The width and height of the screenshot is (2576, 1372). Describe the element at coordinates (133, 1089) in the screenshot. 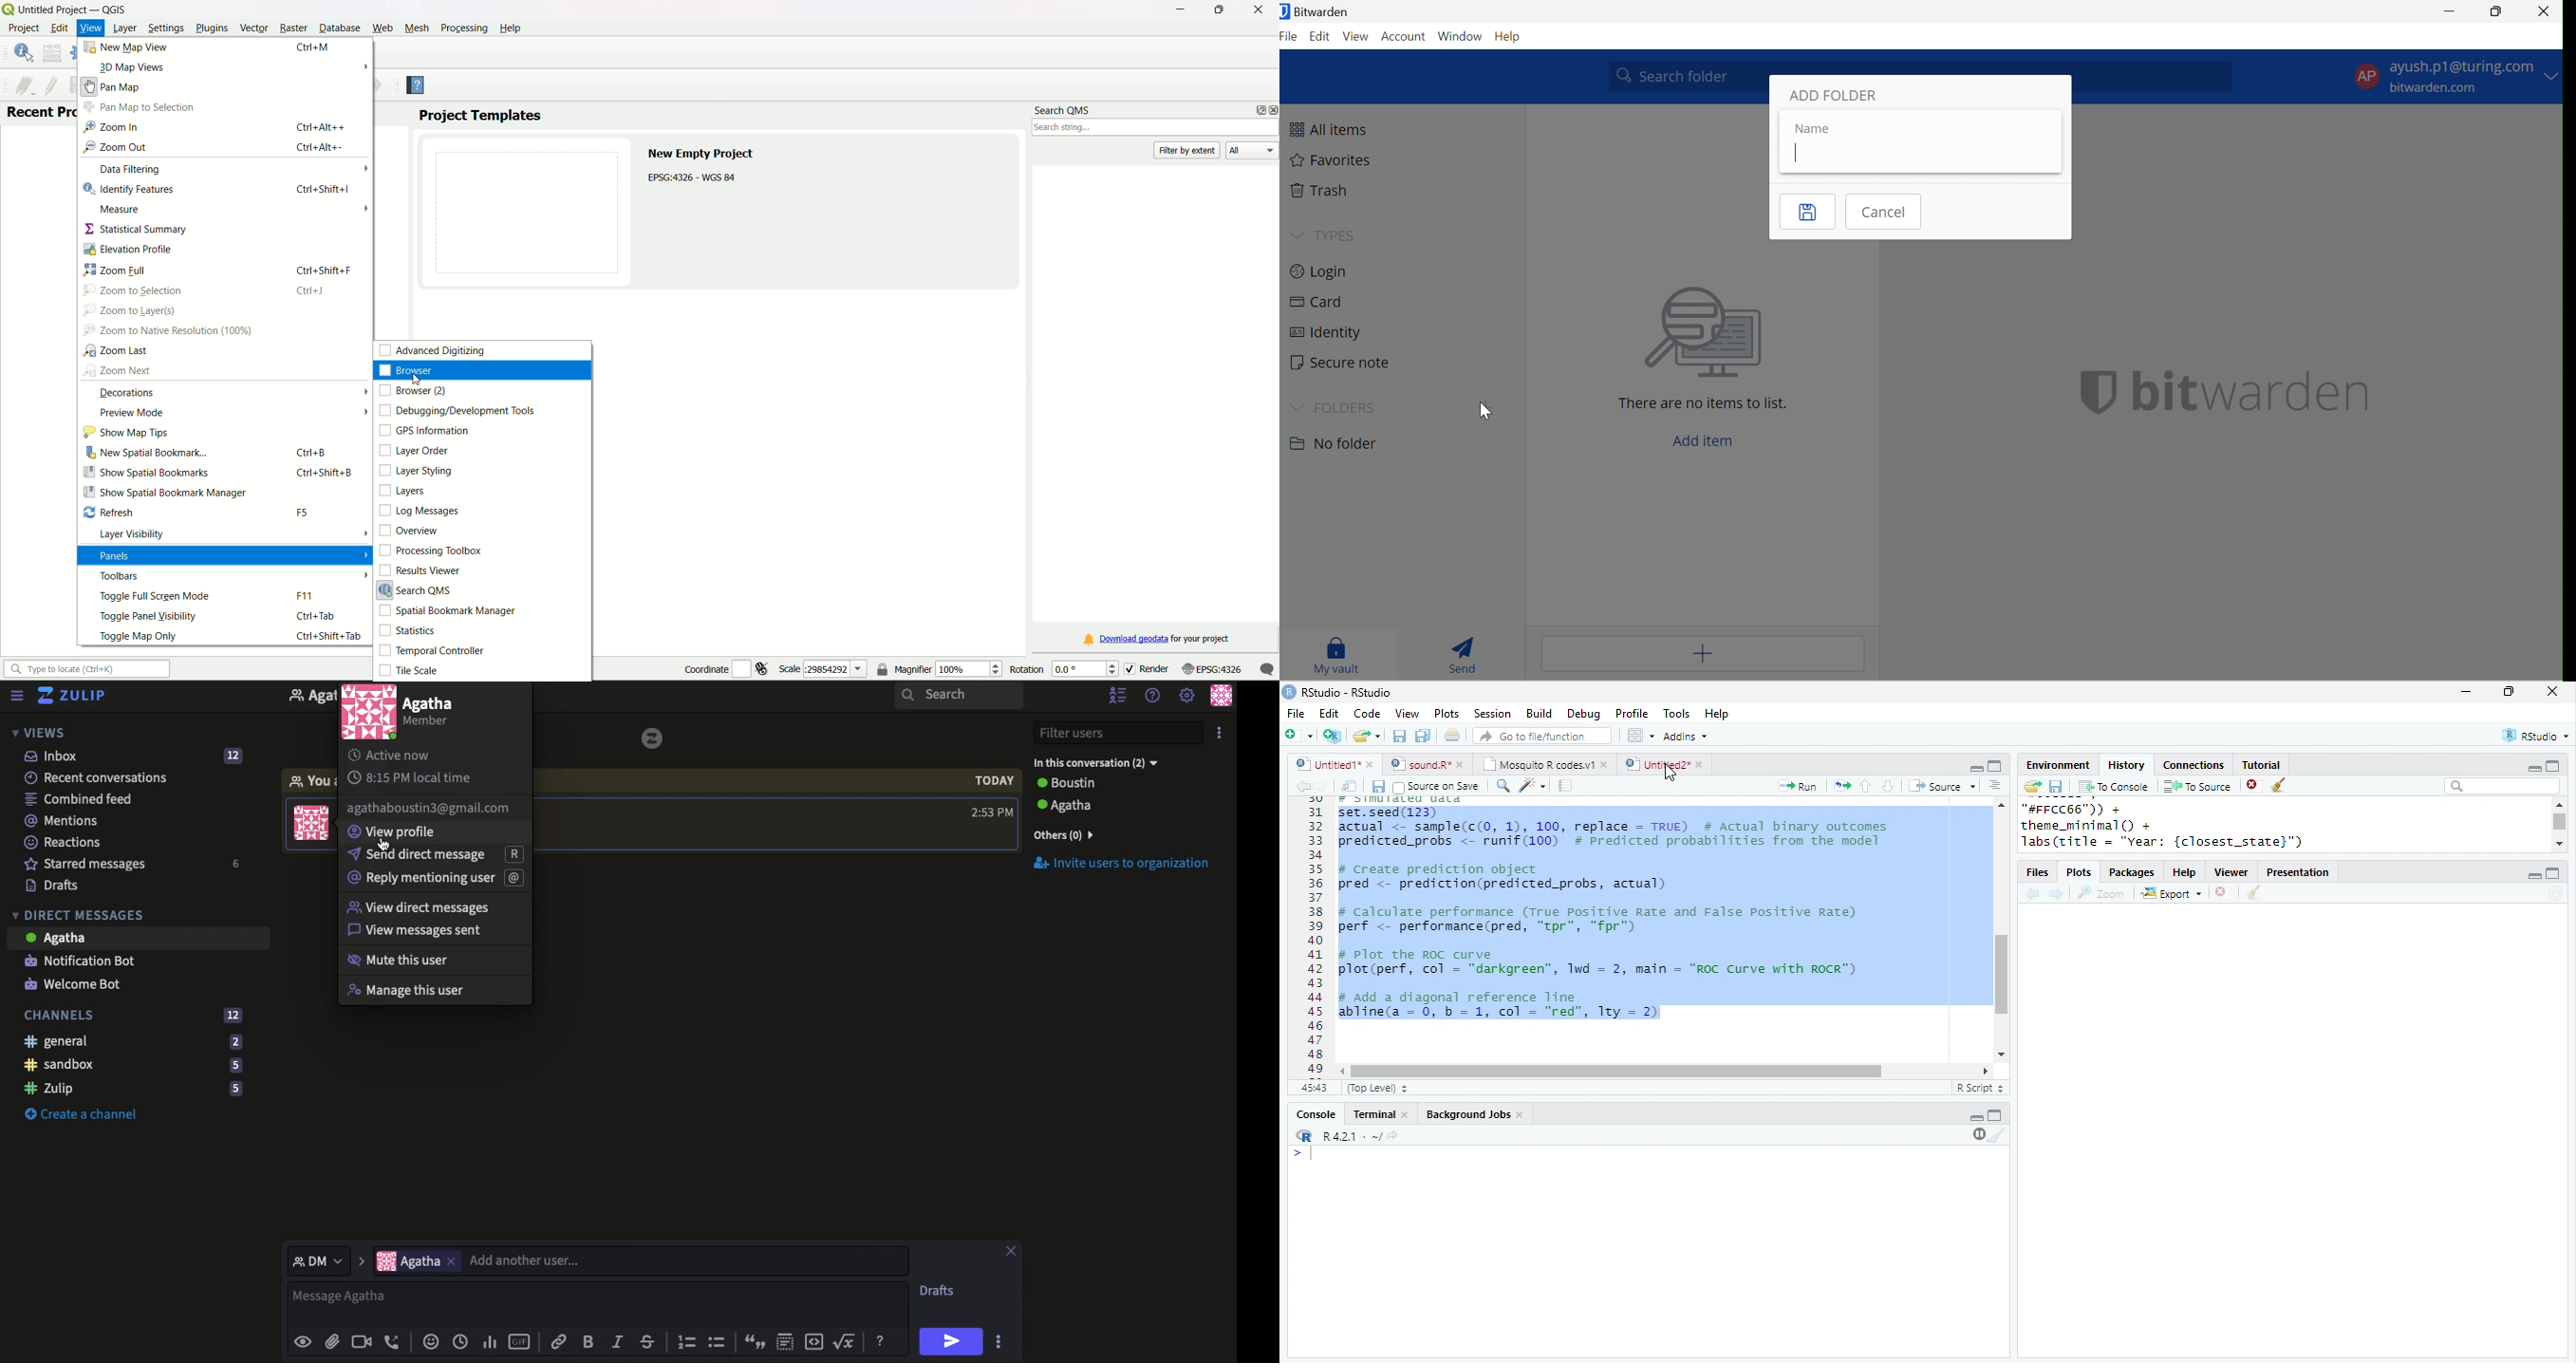

I see `Zulip` at that location.